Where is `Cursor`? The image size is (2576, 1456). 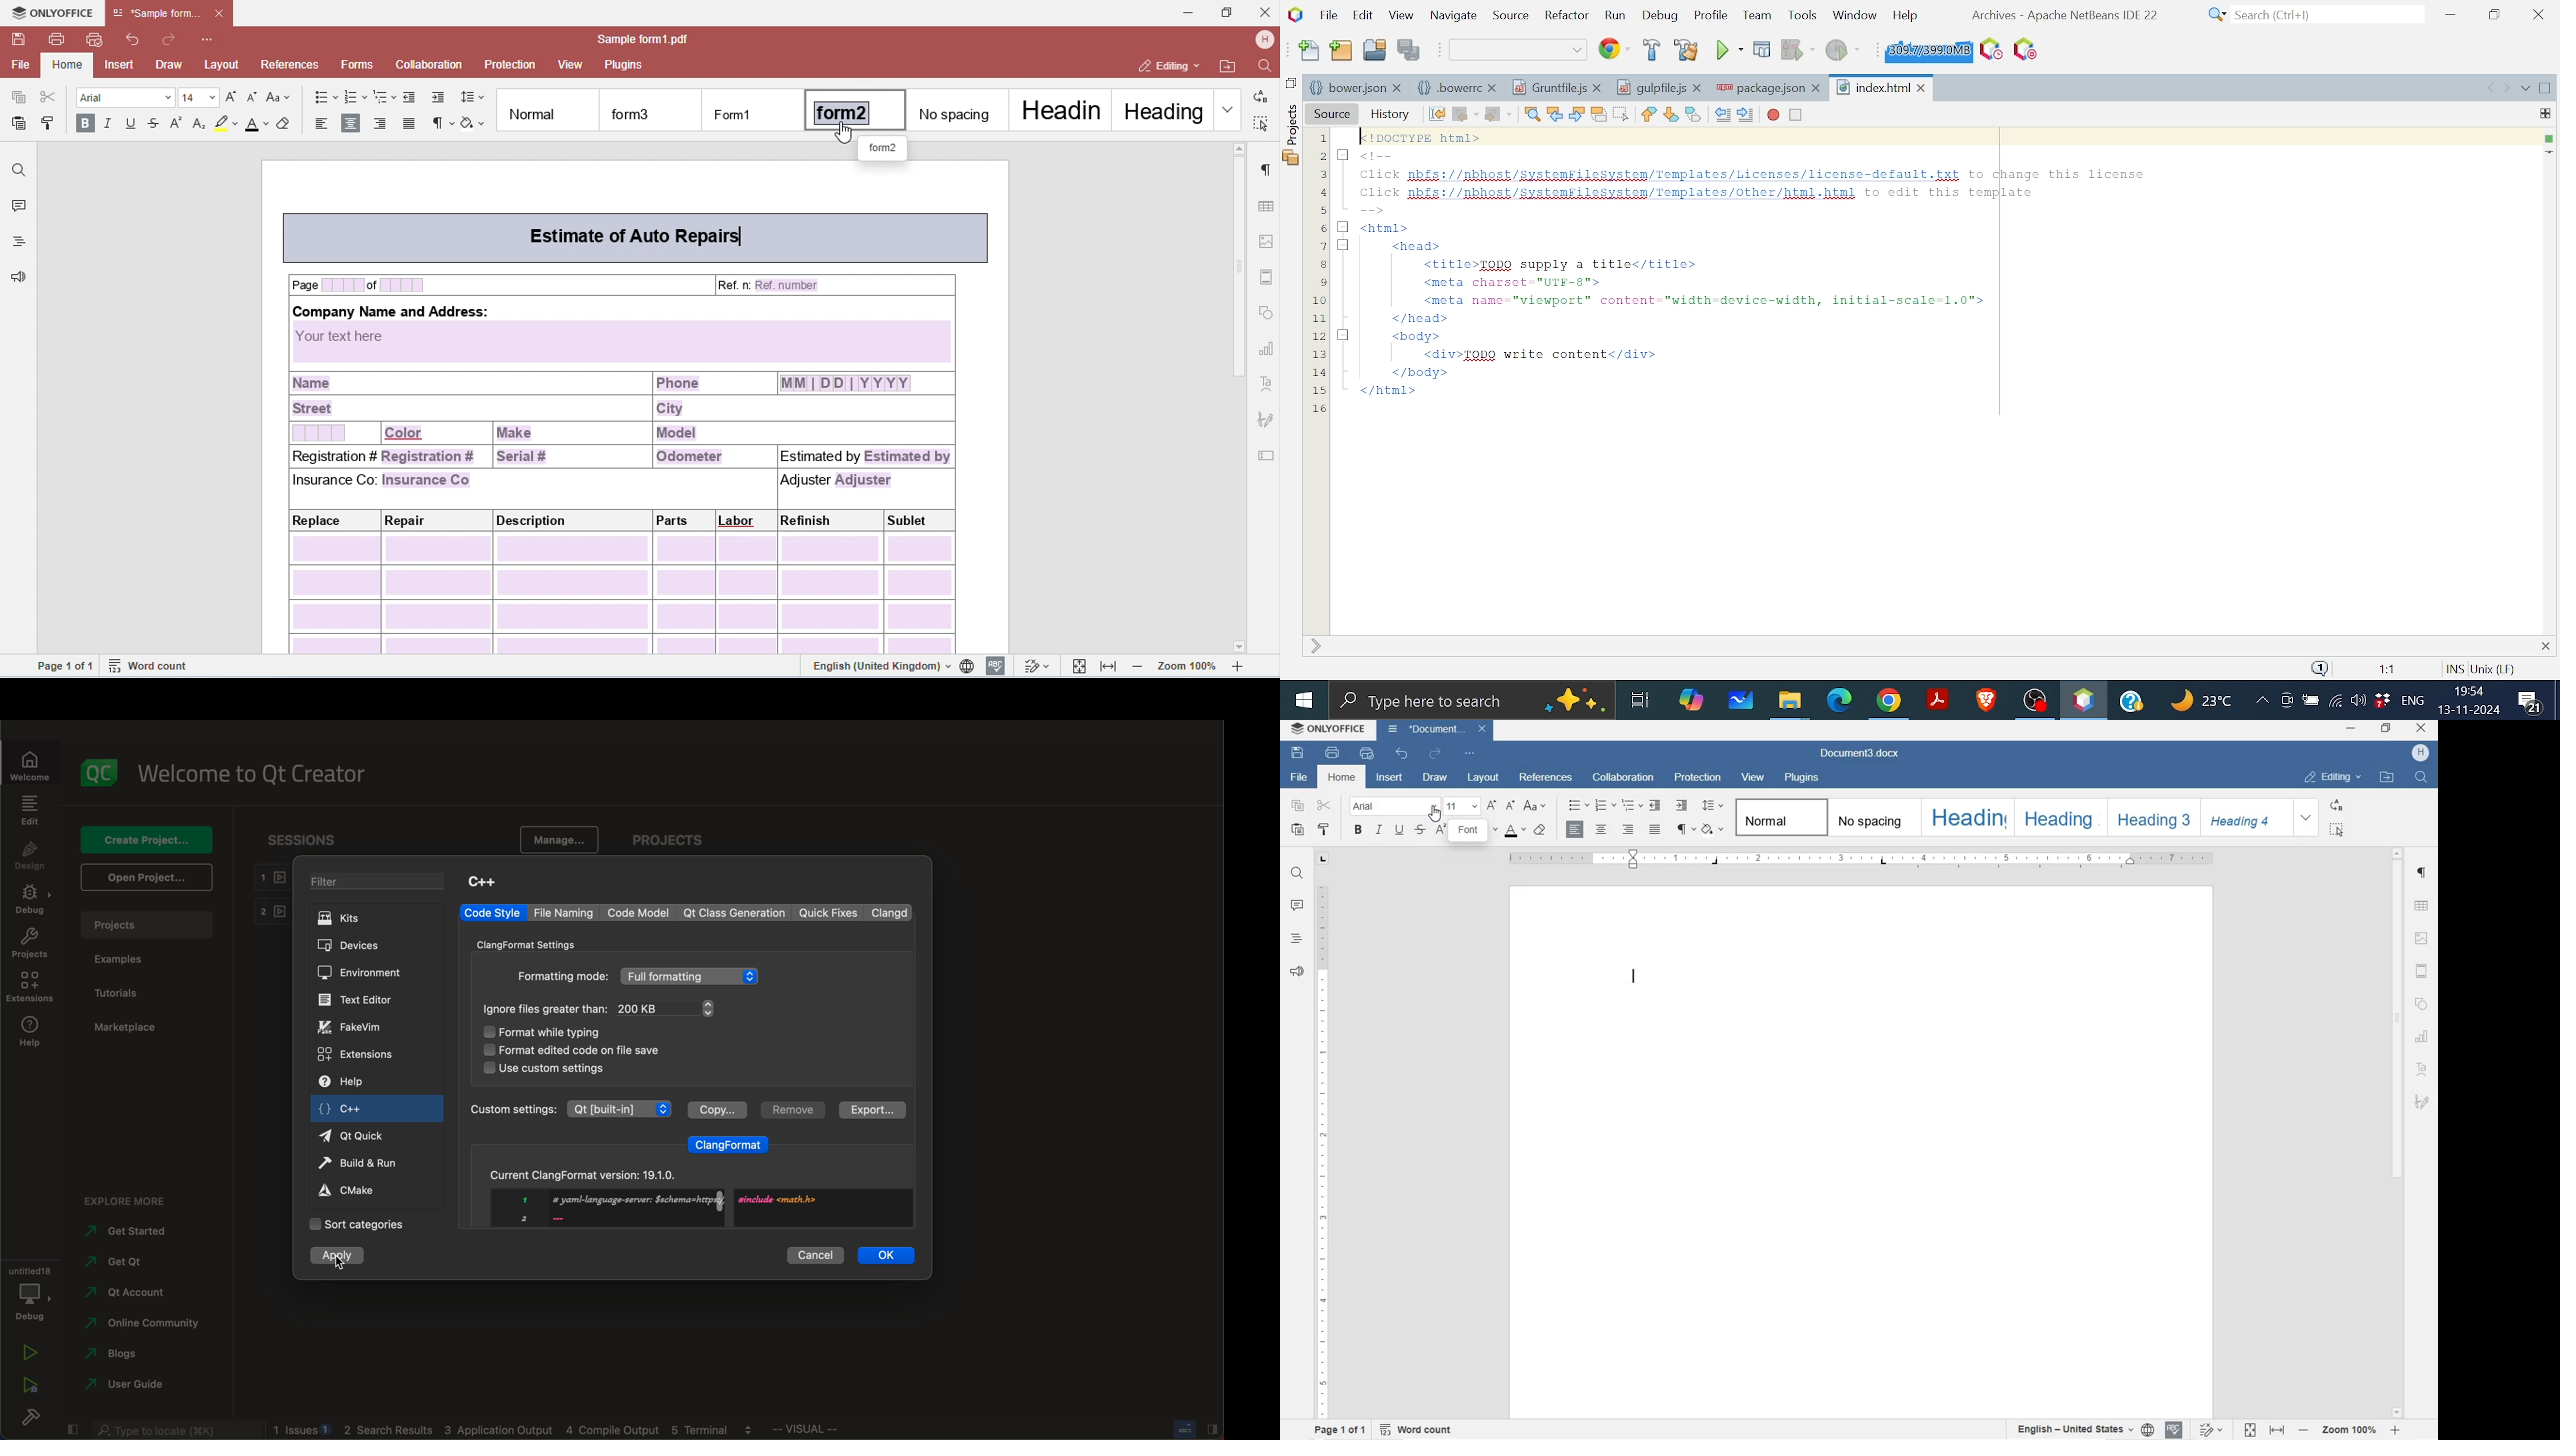 Cursor is located at coordinates (339, 1263).